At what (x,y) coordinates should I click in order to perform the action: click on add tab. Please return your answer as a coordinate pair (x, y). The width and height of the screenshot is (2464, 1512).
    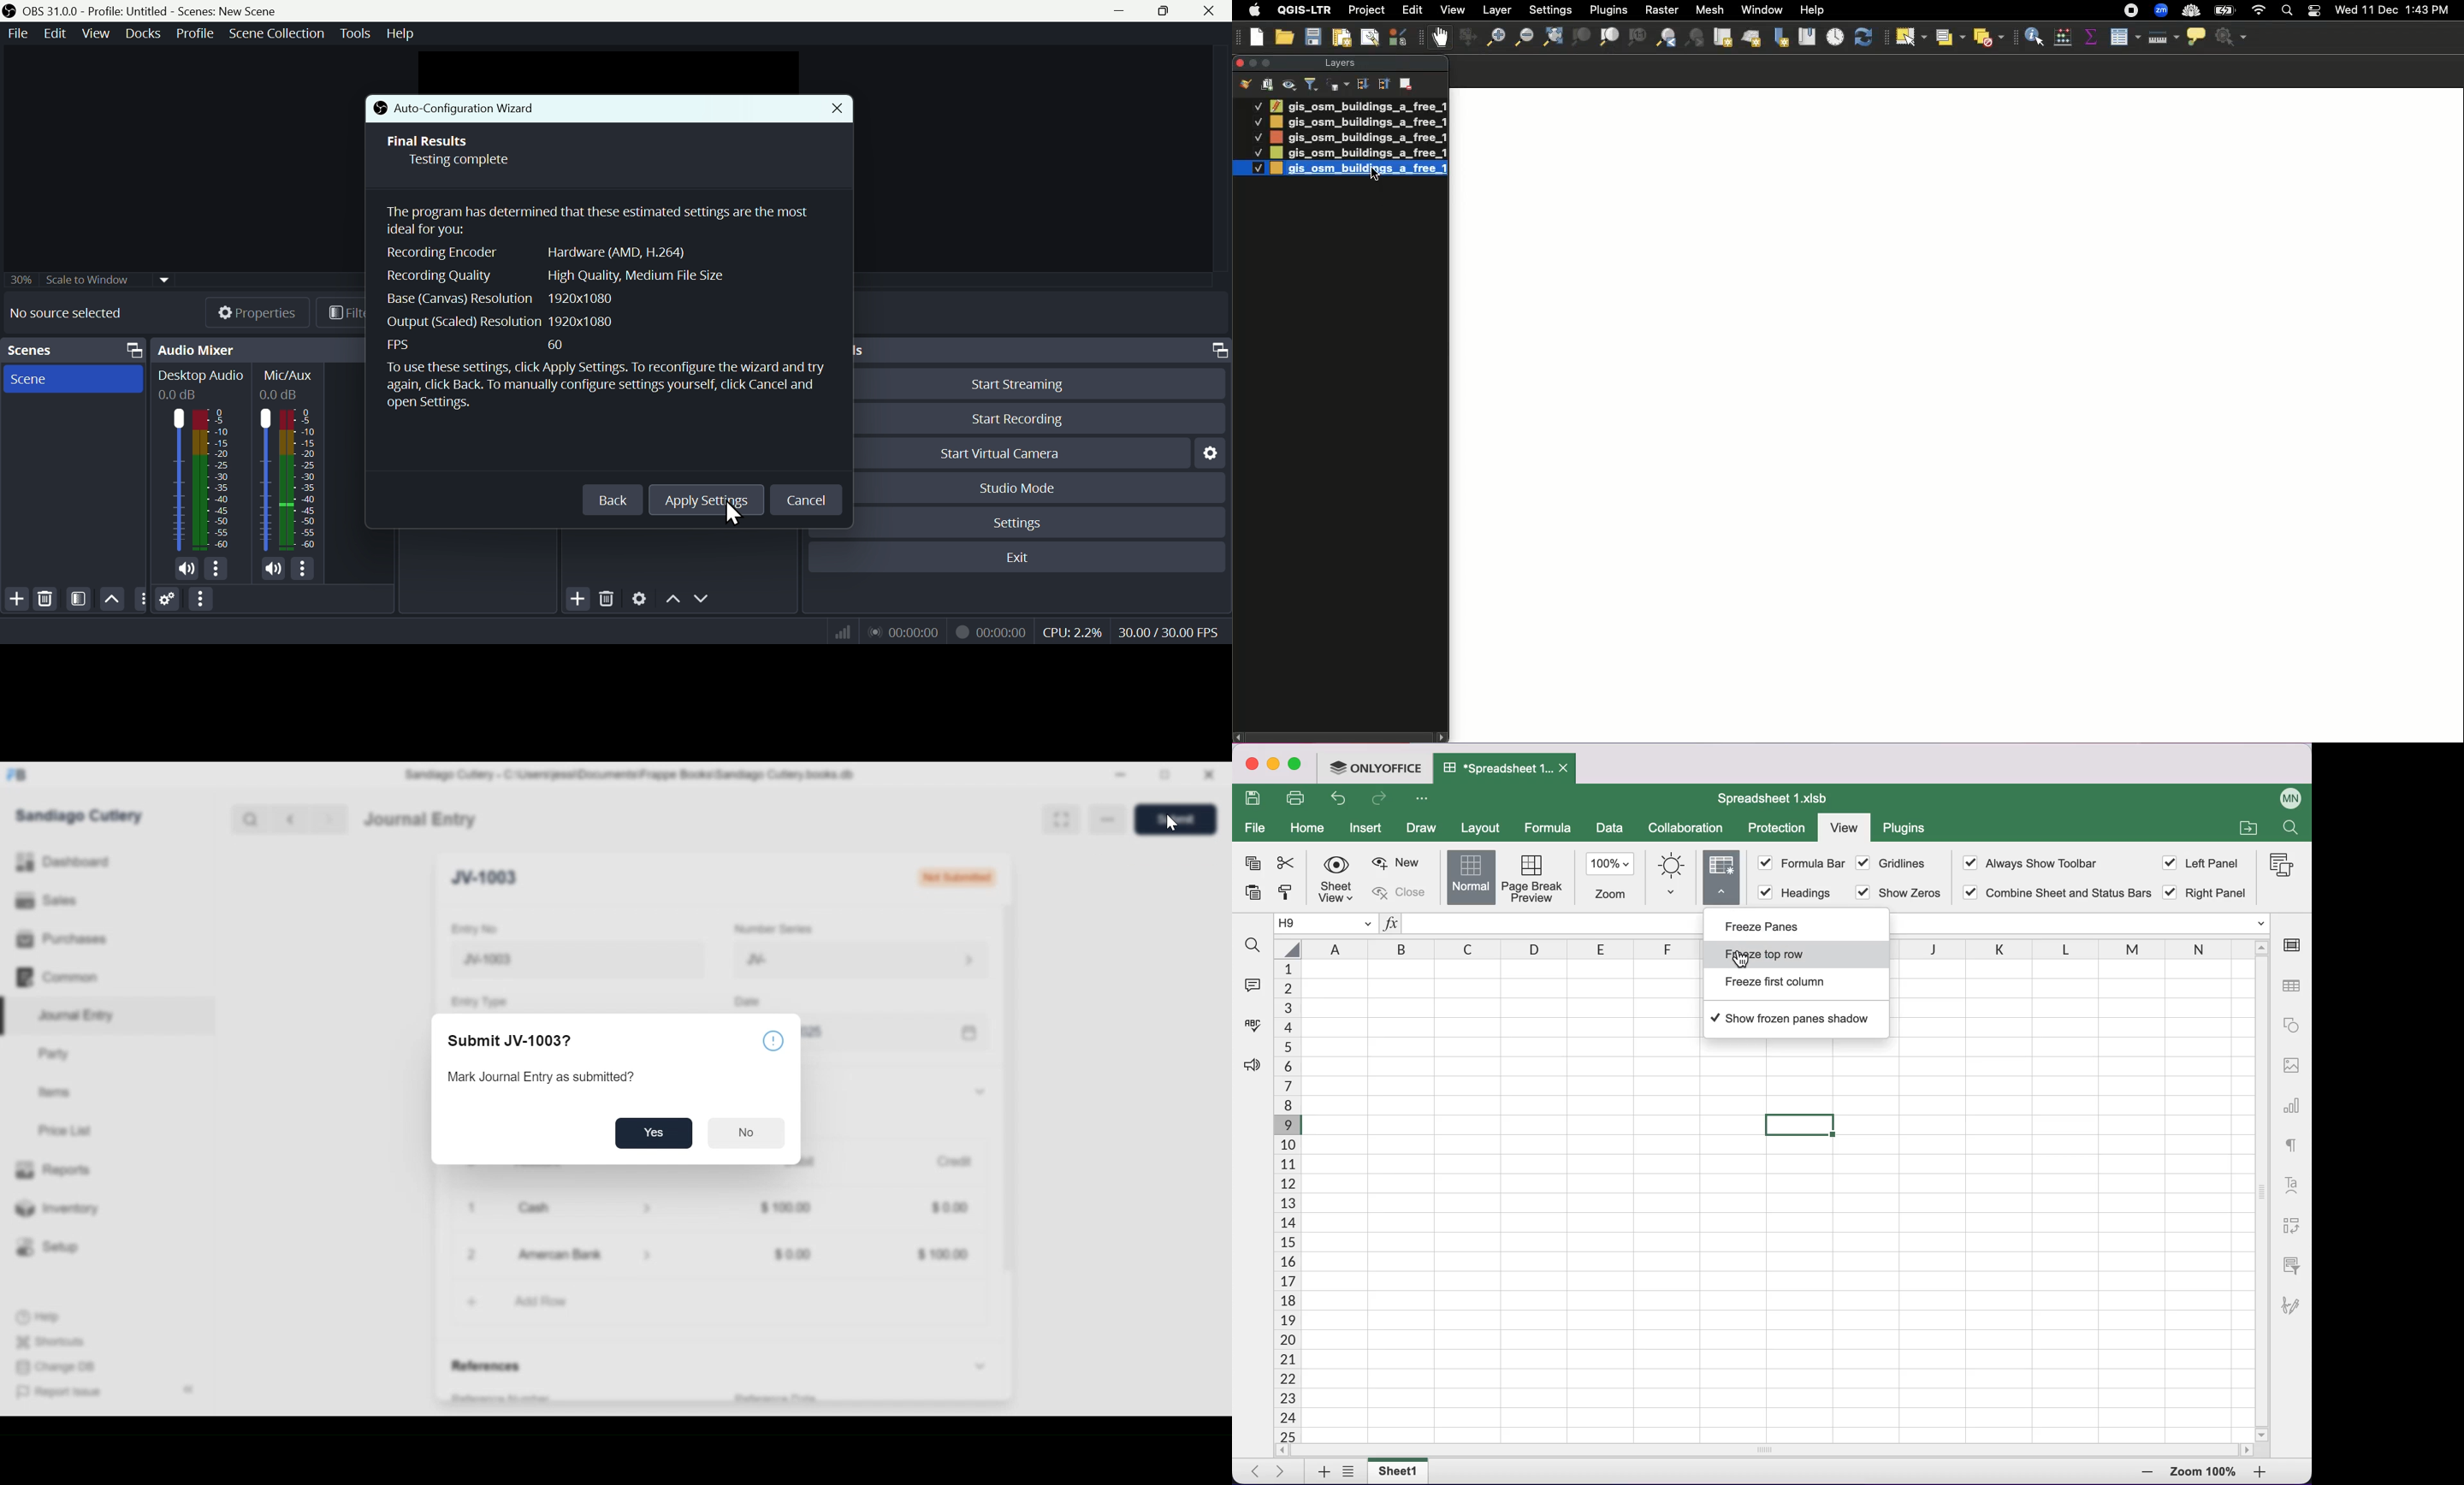
    Looking at the image, I should click on (1320, 1472).